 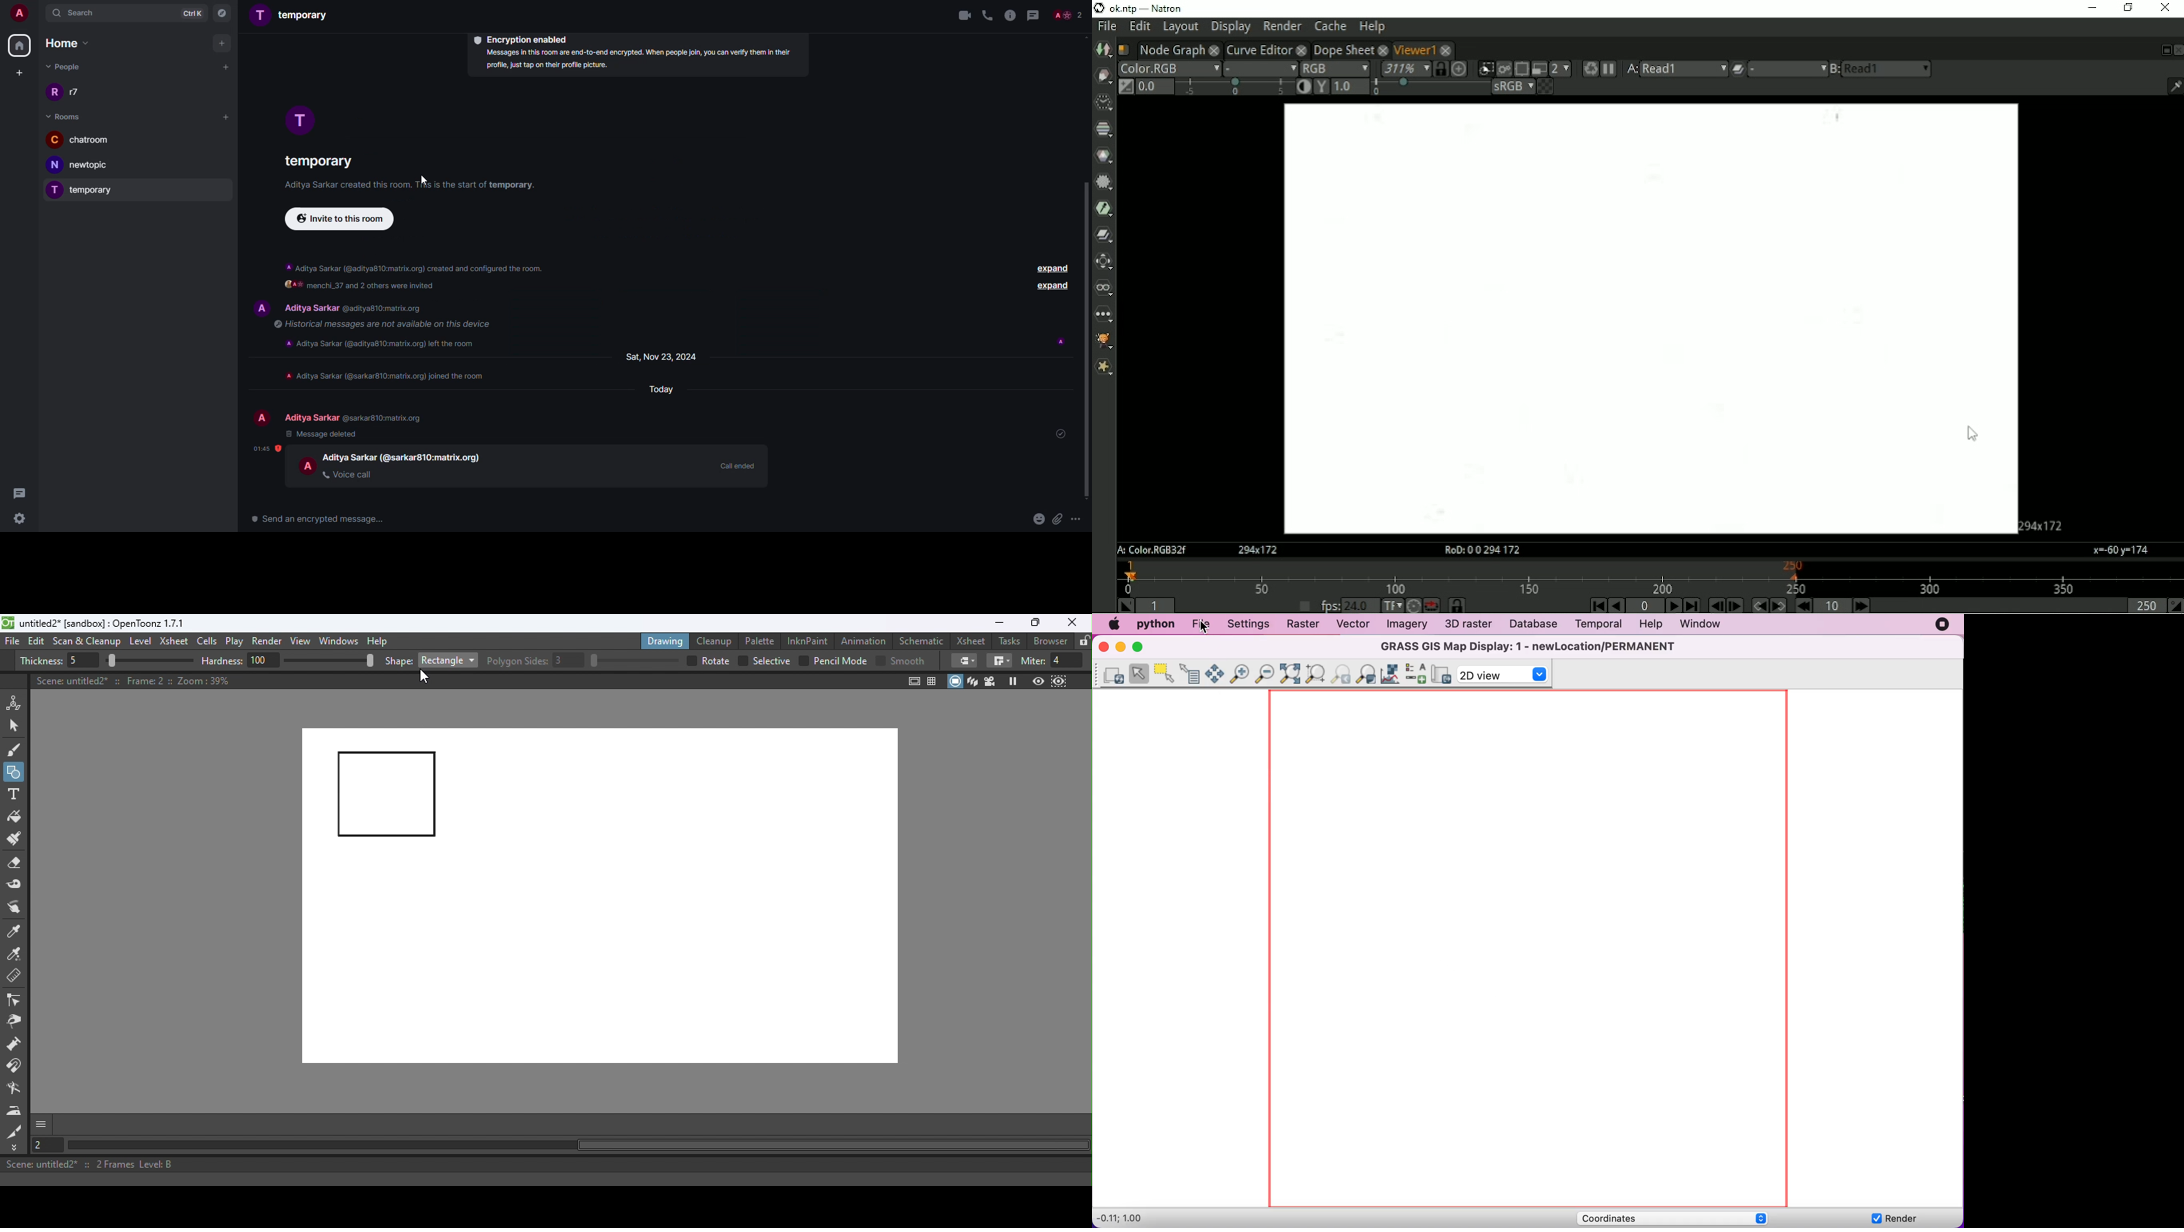 What do you see at coordinates (323, 519) in the screenshot?
I see `send encrypted message` at bounding box center [323, 519].